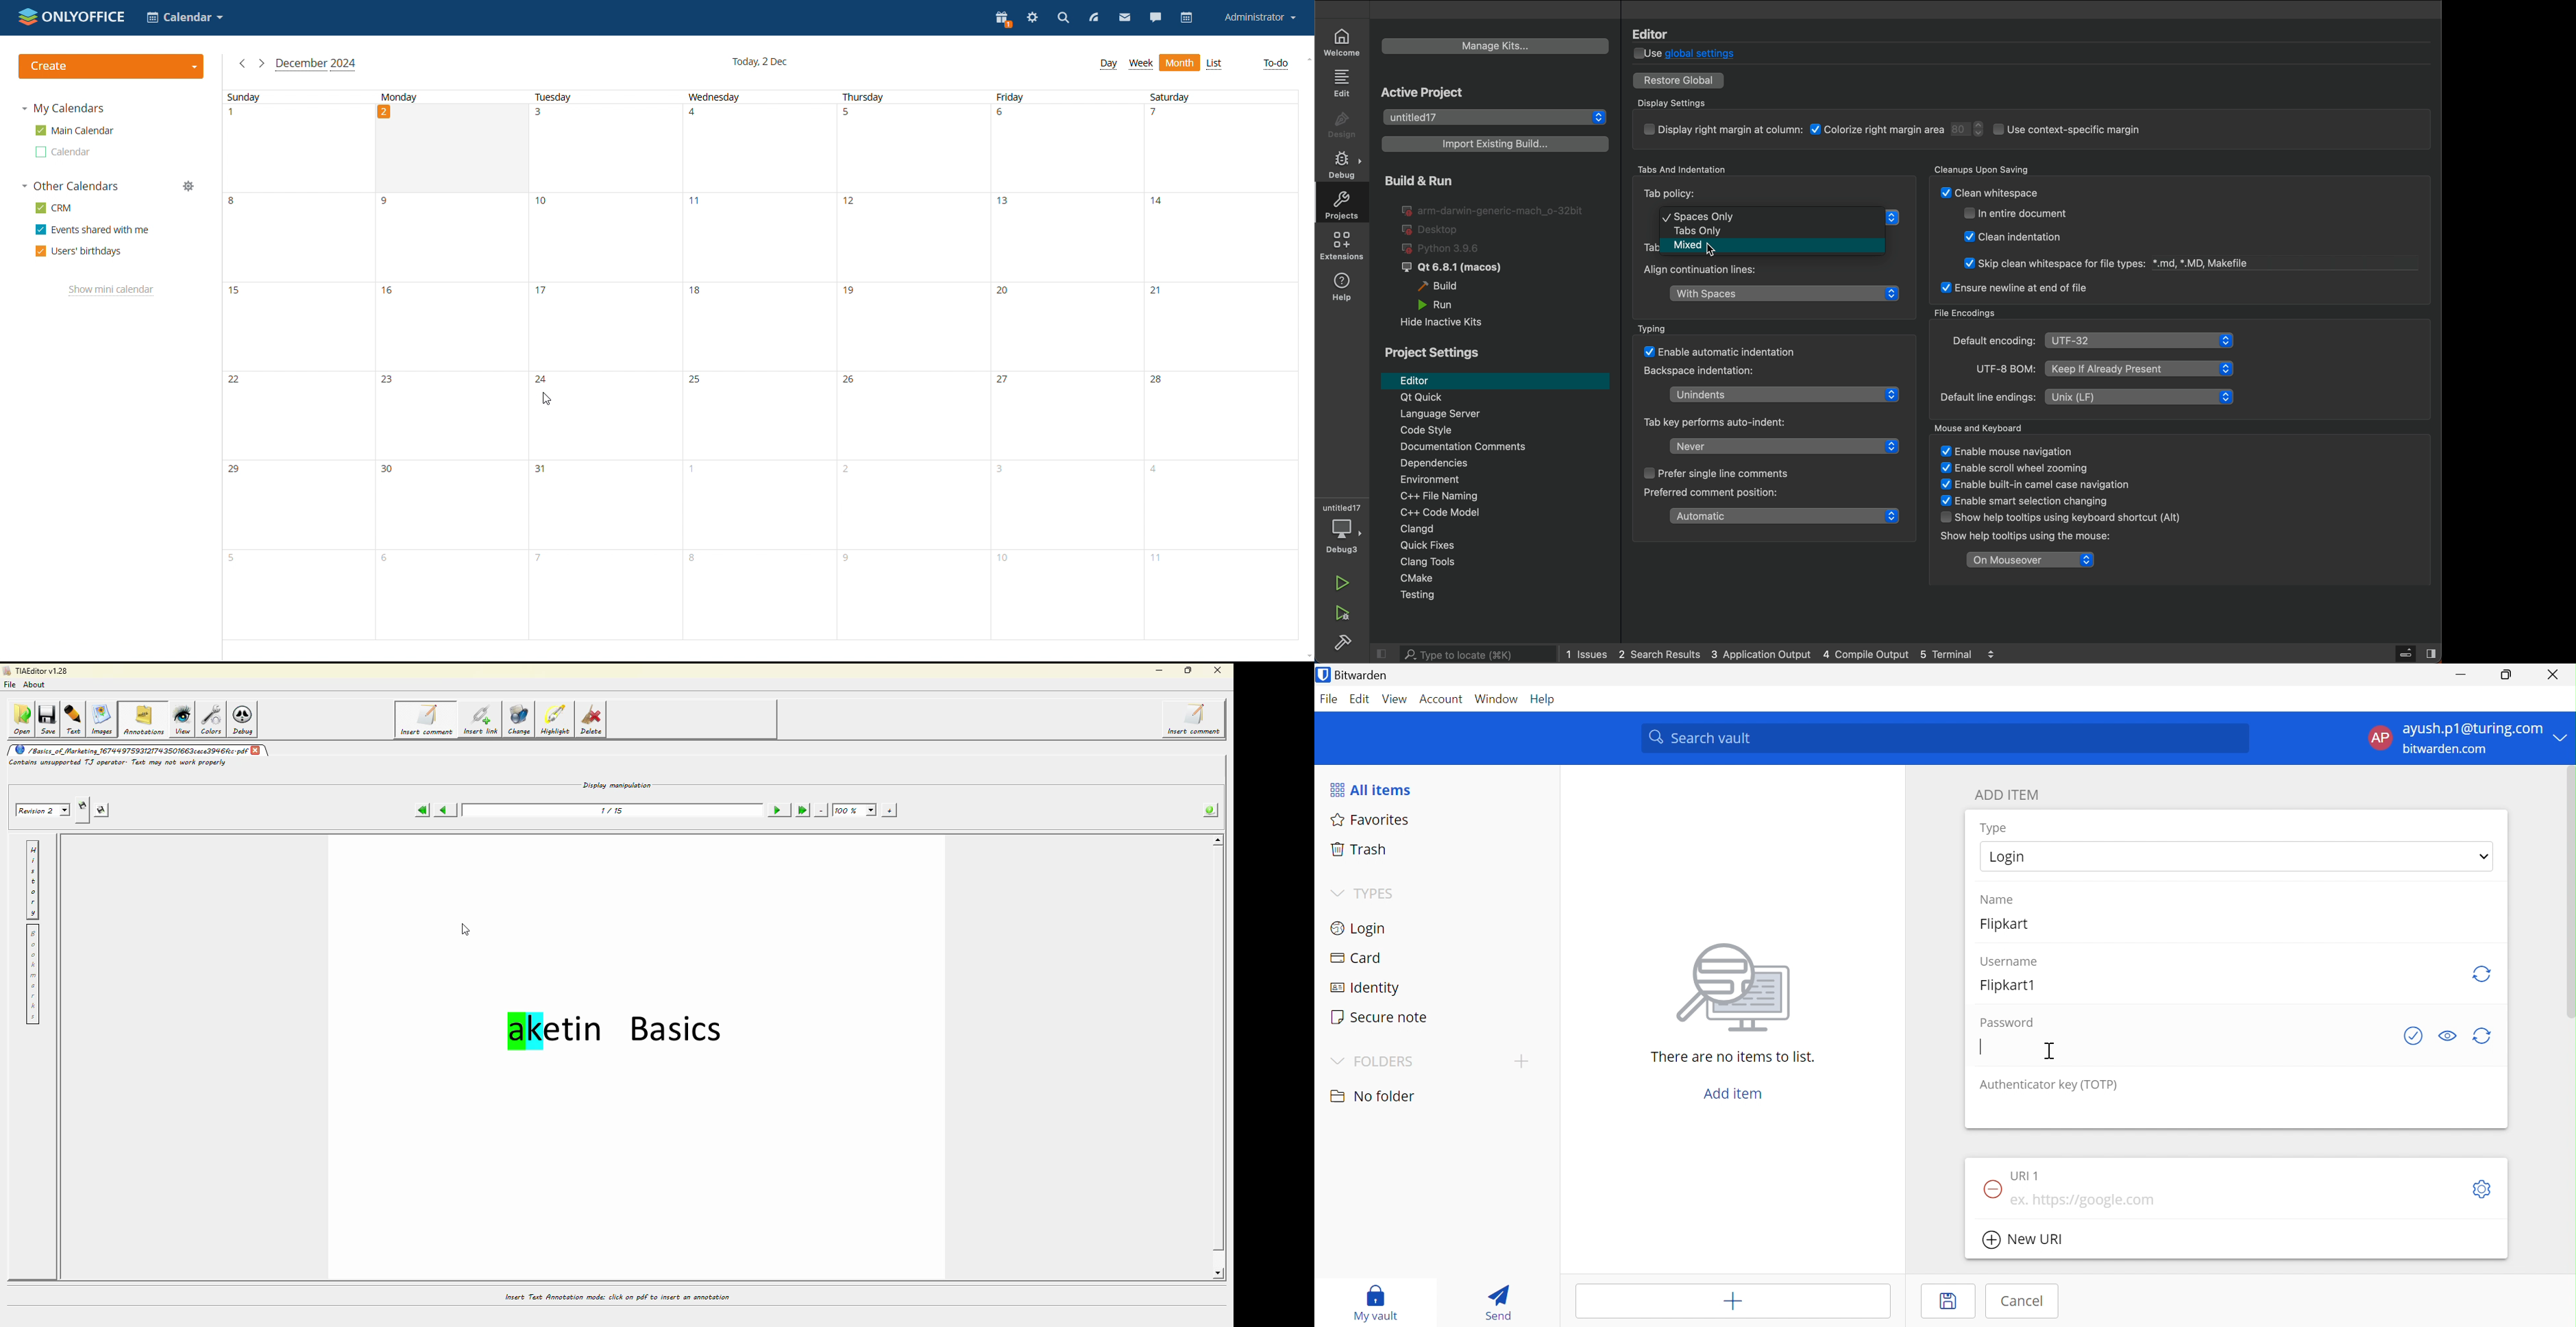  I want to click on Editor, so click(1658, 33).